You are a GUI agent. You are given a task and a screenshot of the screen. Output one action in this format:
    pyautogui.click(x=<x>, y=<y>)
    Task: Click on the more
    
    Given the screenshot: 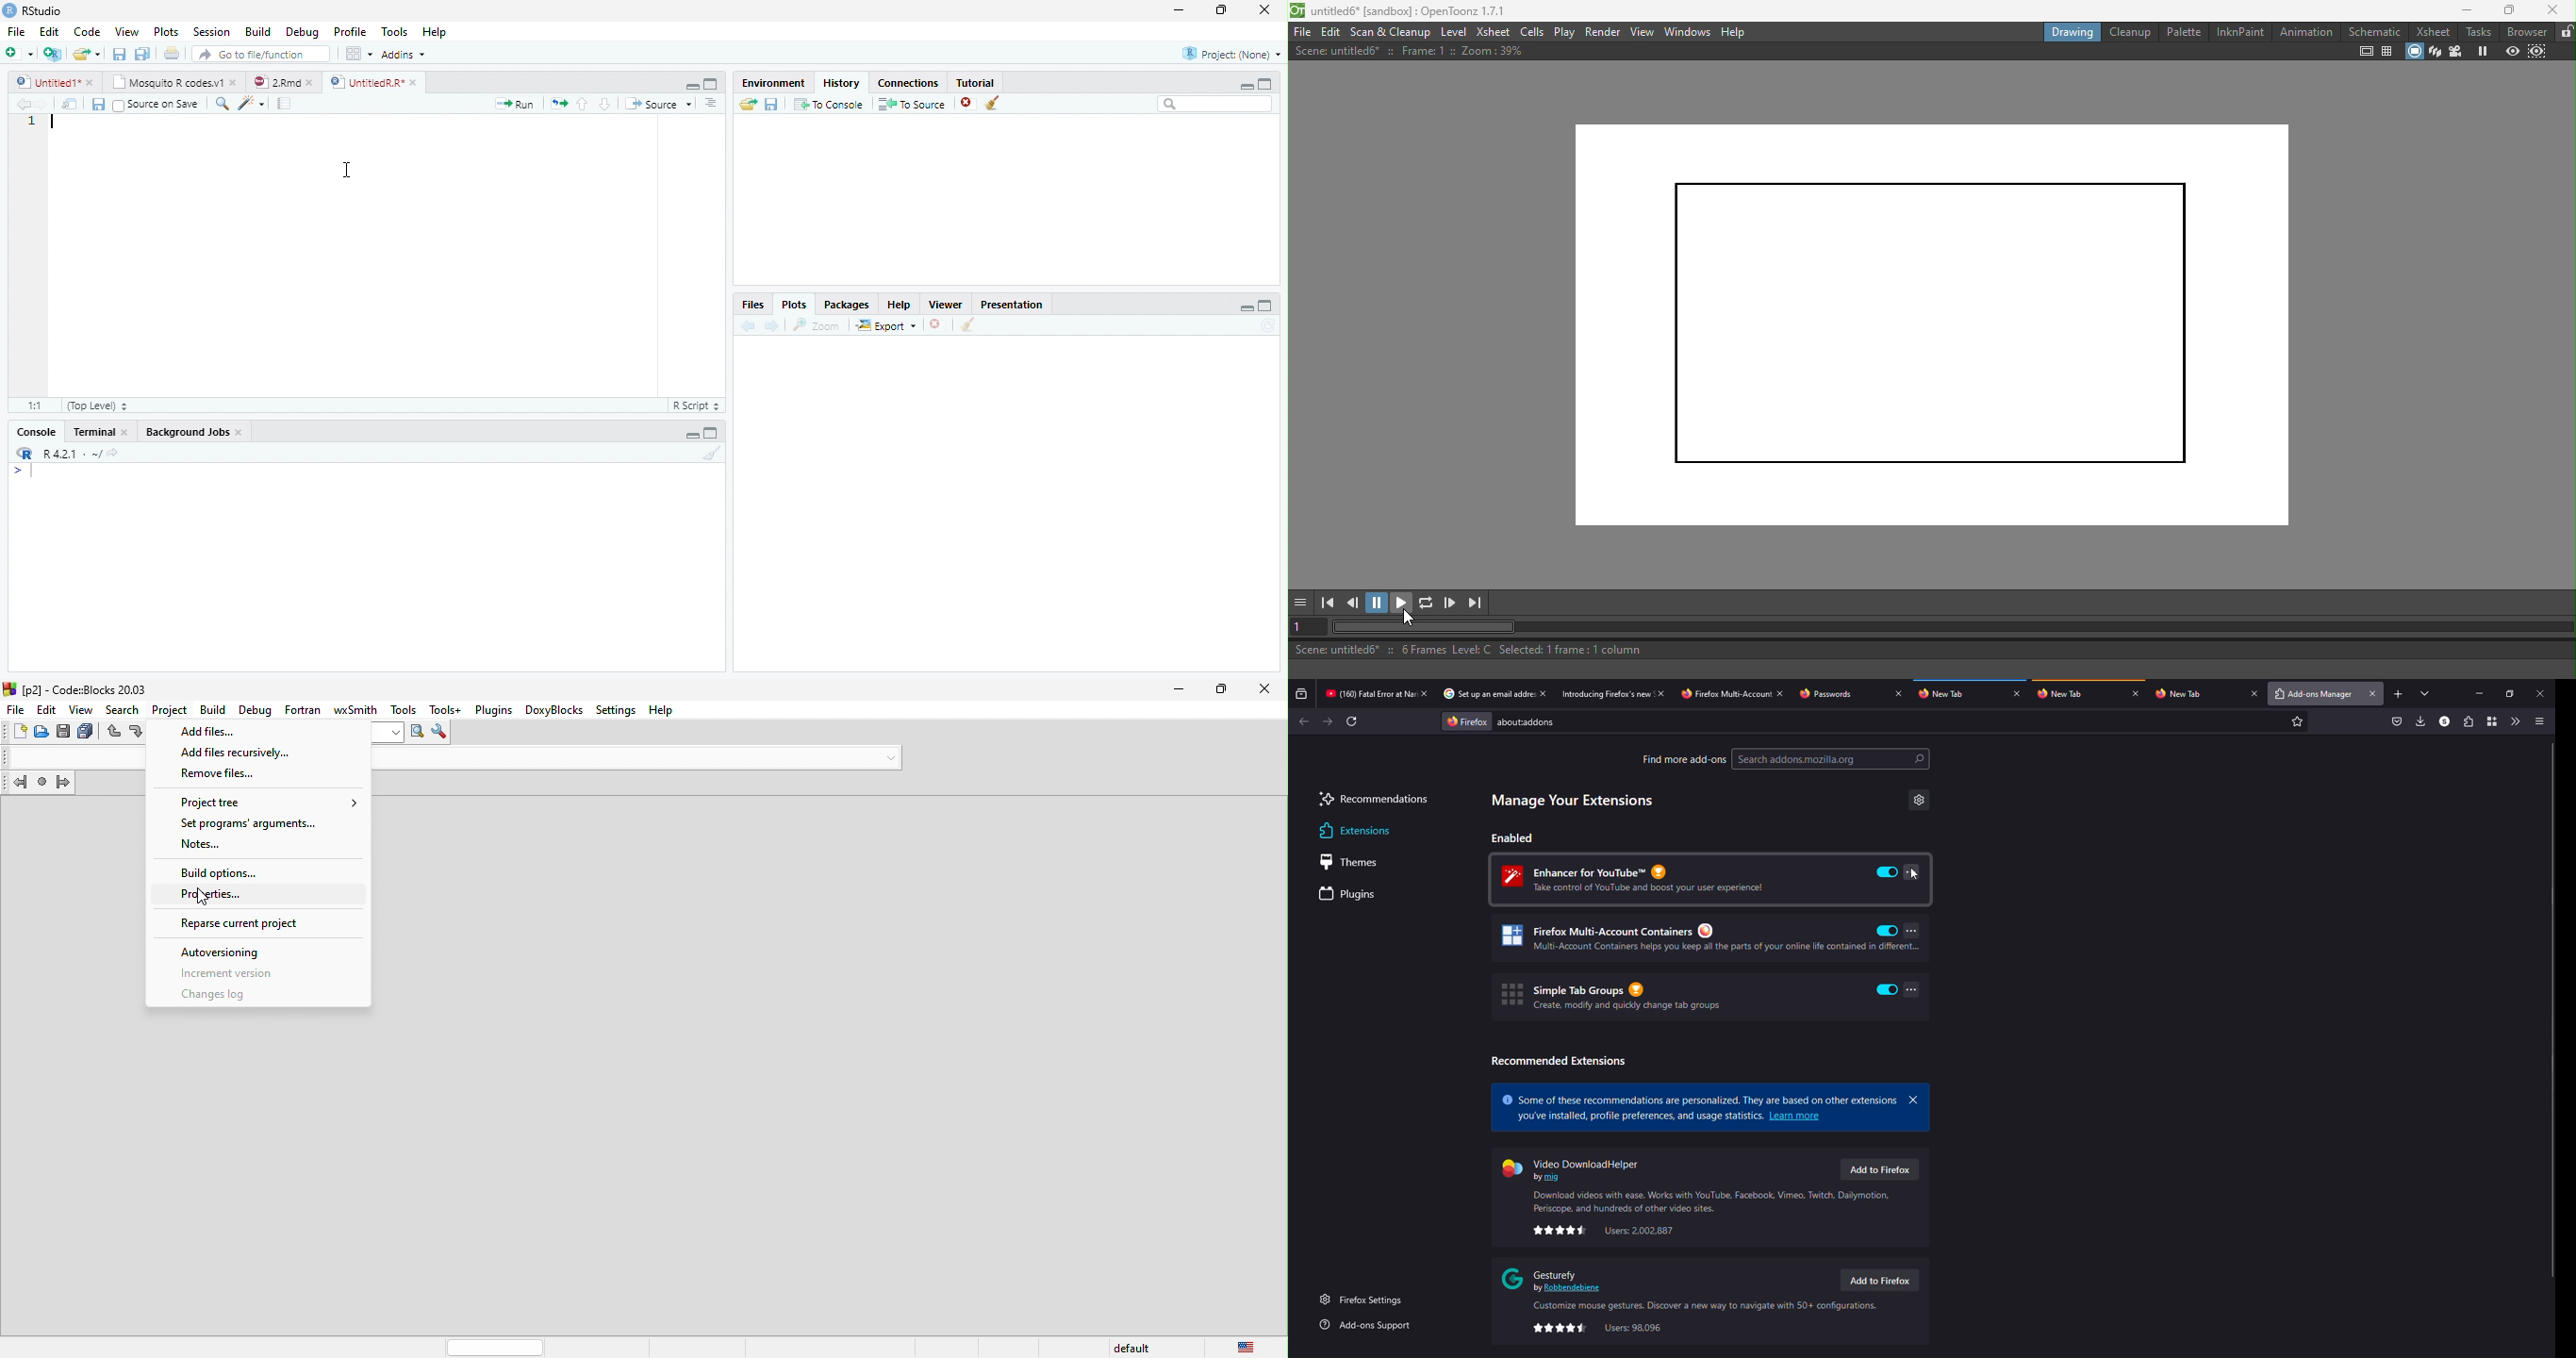 What is the action you would take?
    pyautogui.click(x=1911, y=871)
    